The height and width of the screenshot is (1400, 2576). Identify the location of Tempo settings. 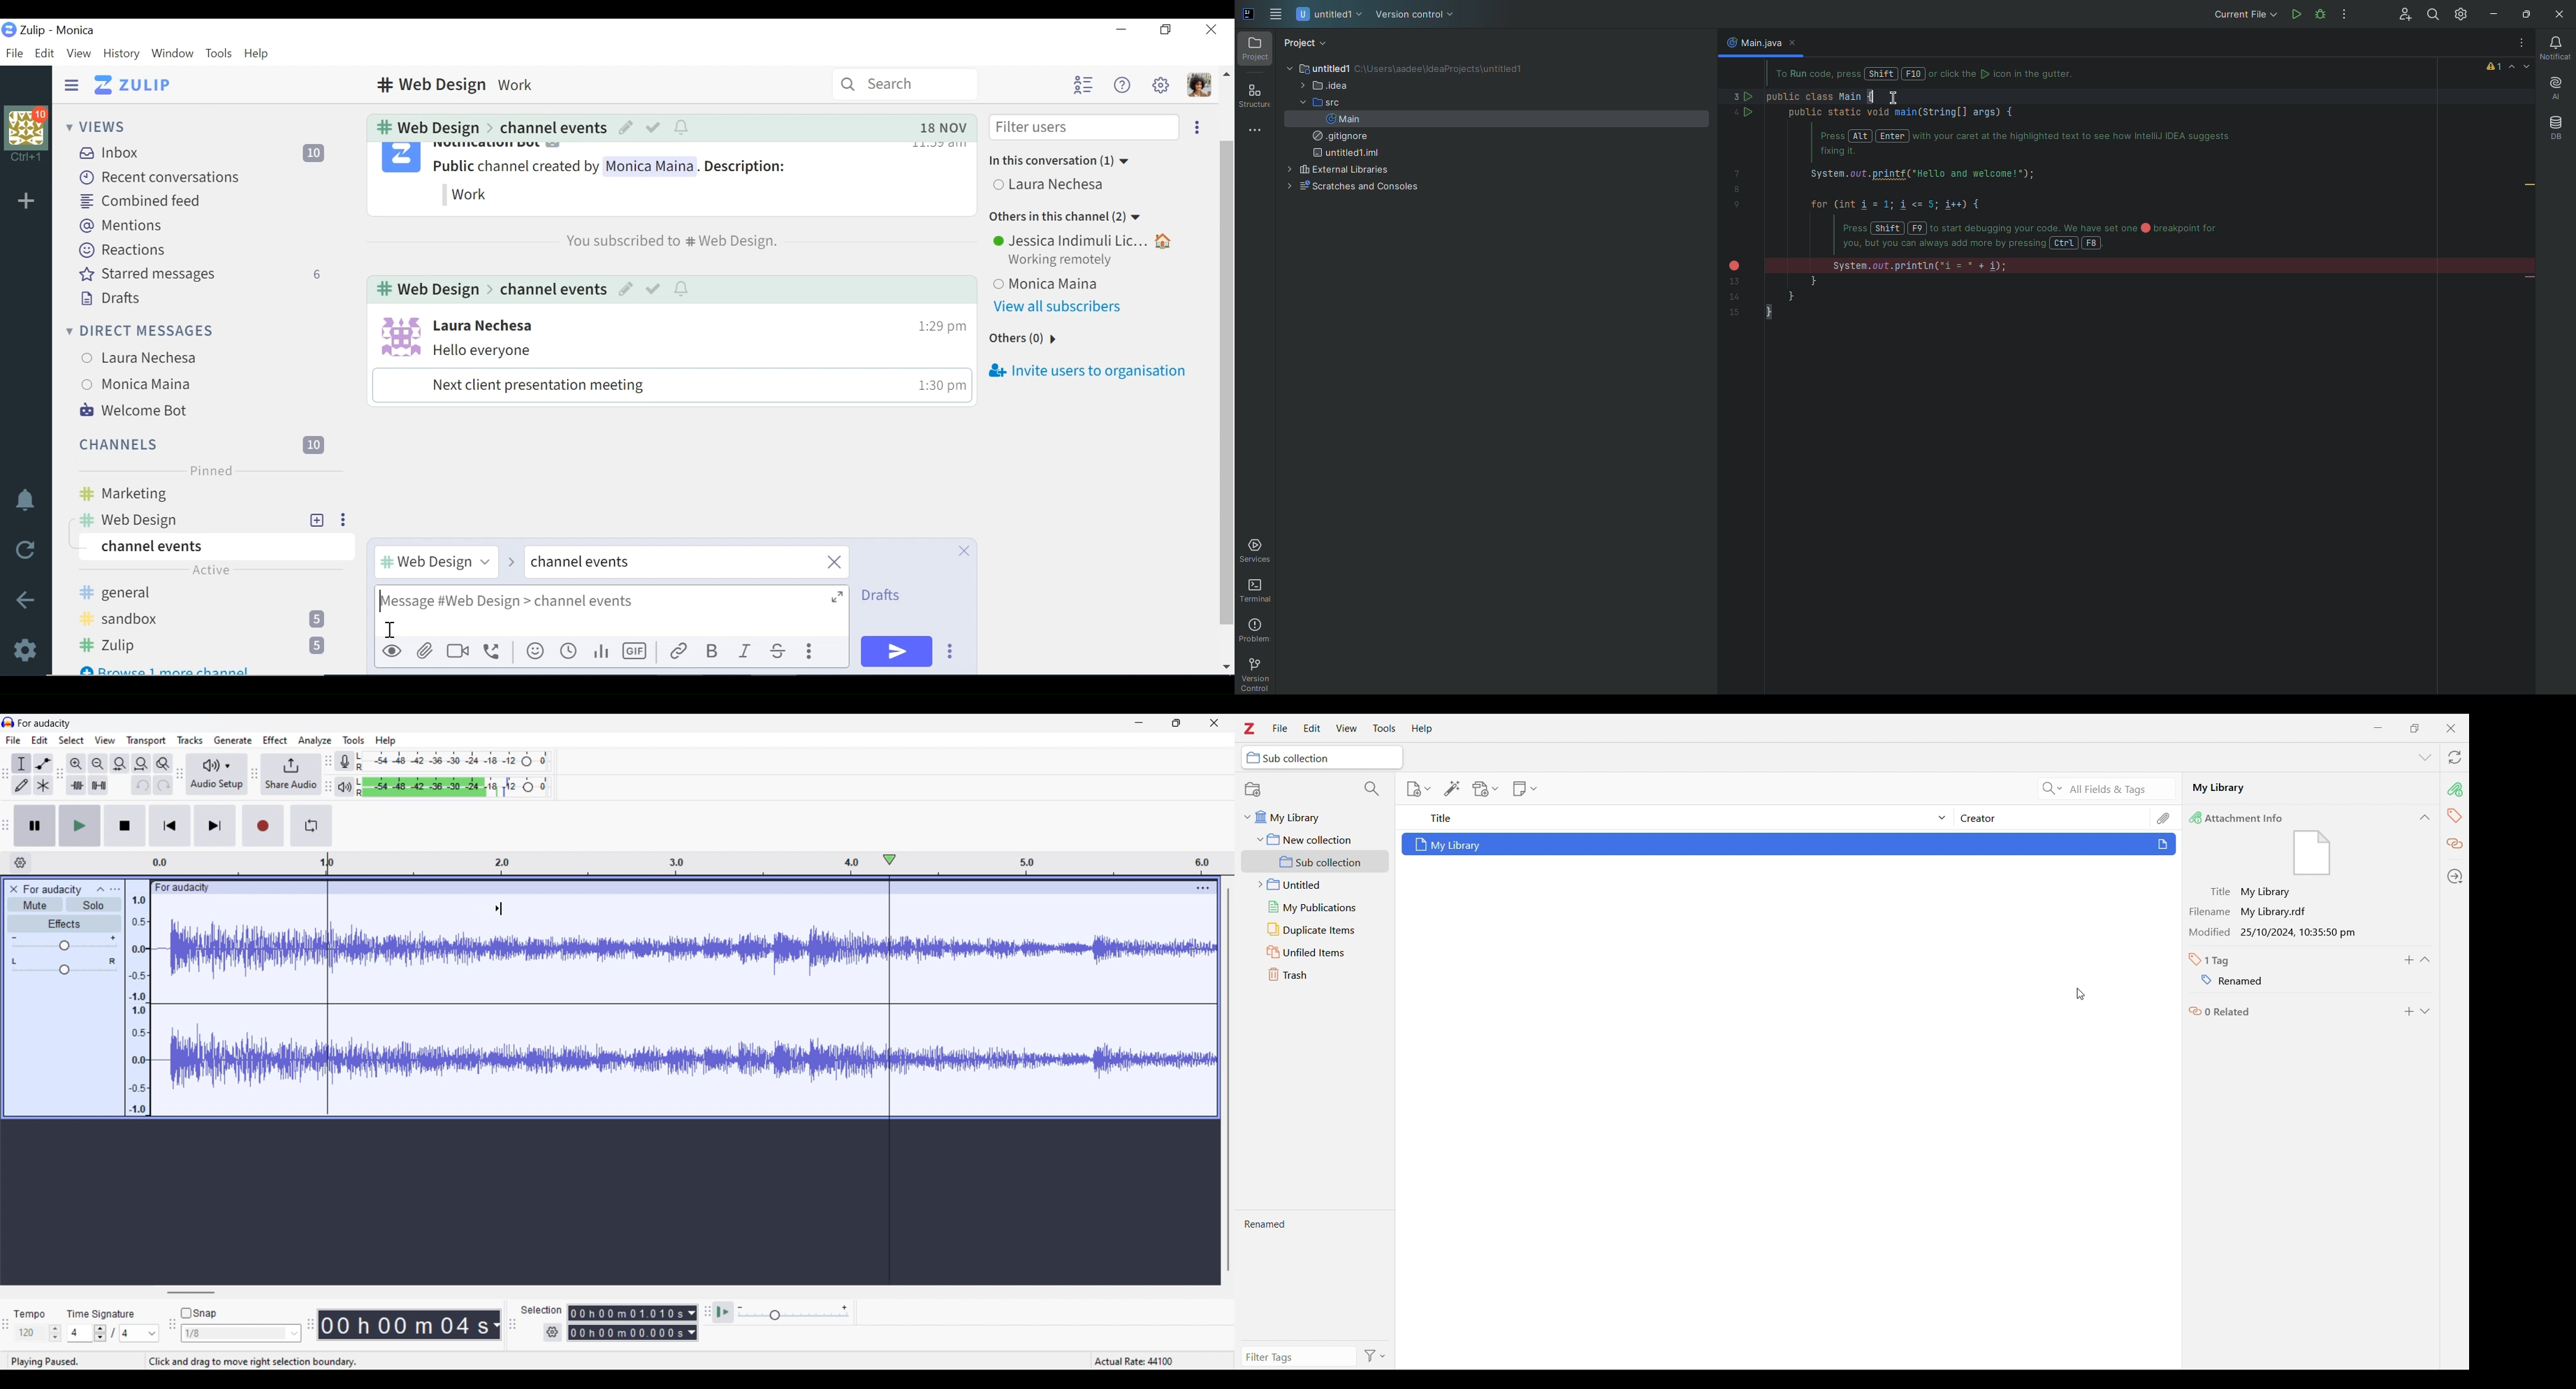
(38, 1333).